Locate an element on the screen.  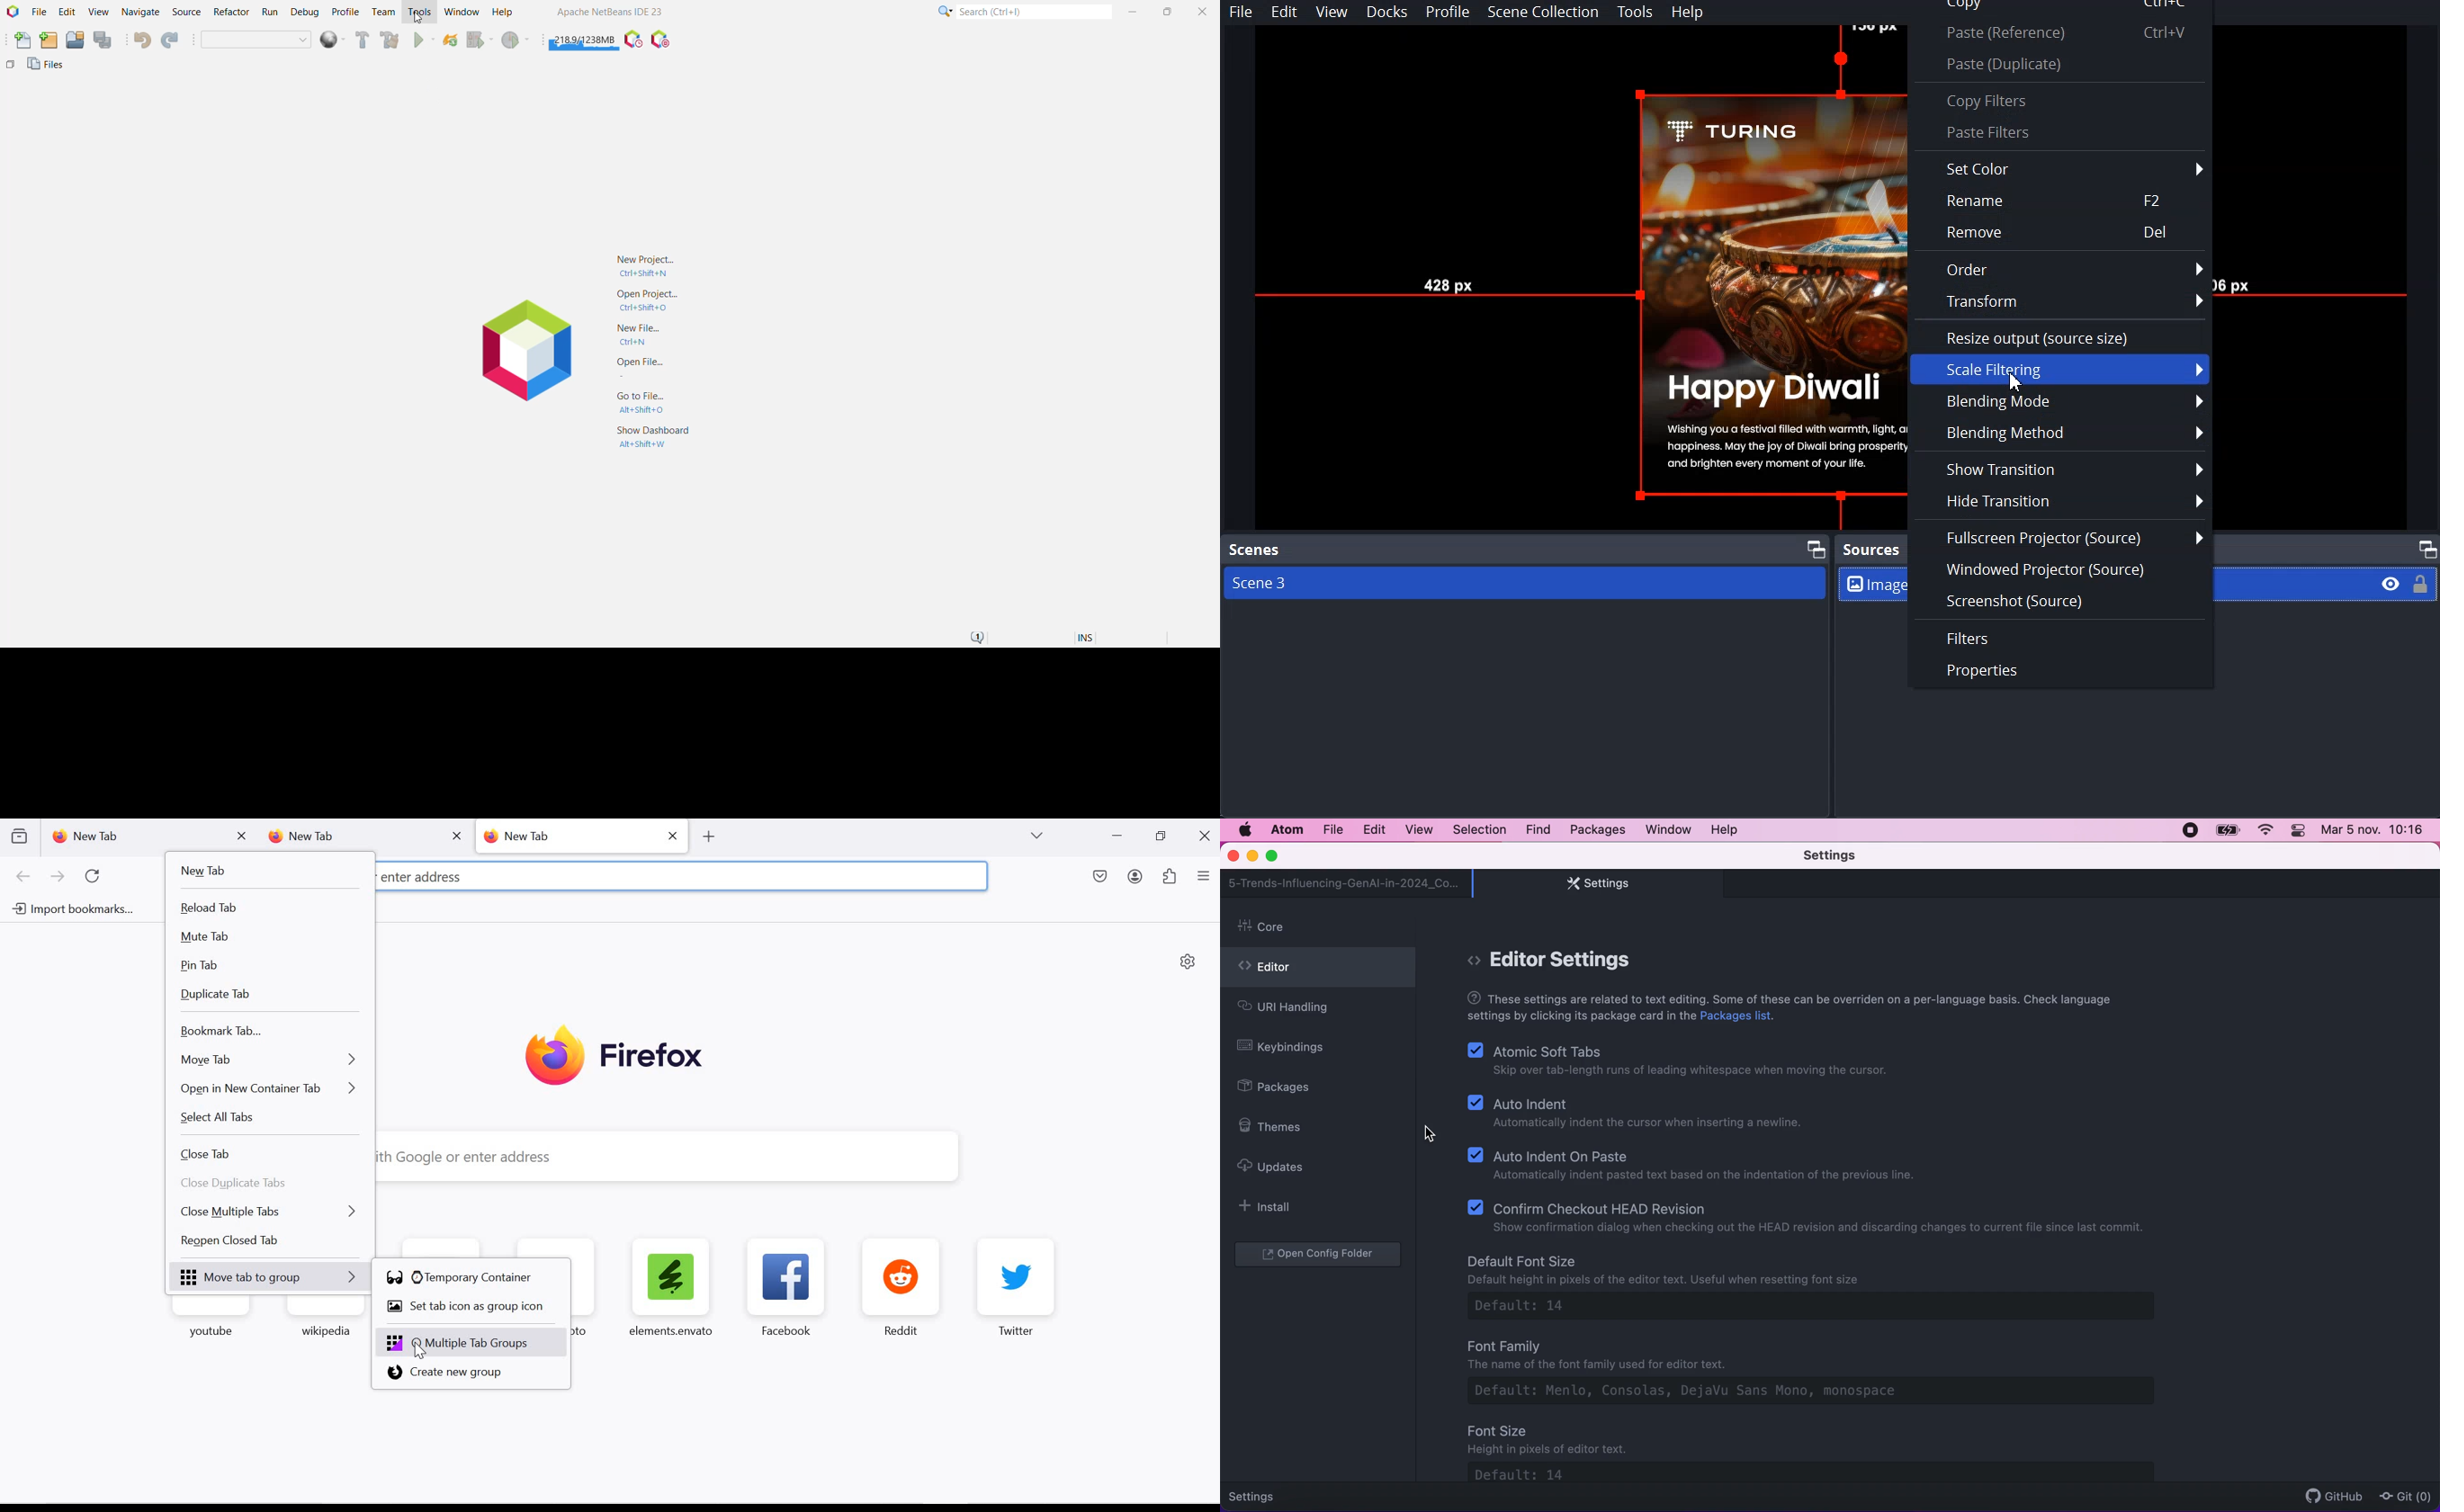
Set Project Configuration is located at coordinates (257, 41).